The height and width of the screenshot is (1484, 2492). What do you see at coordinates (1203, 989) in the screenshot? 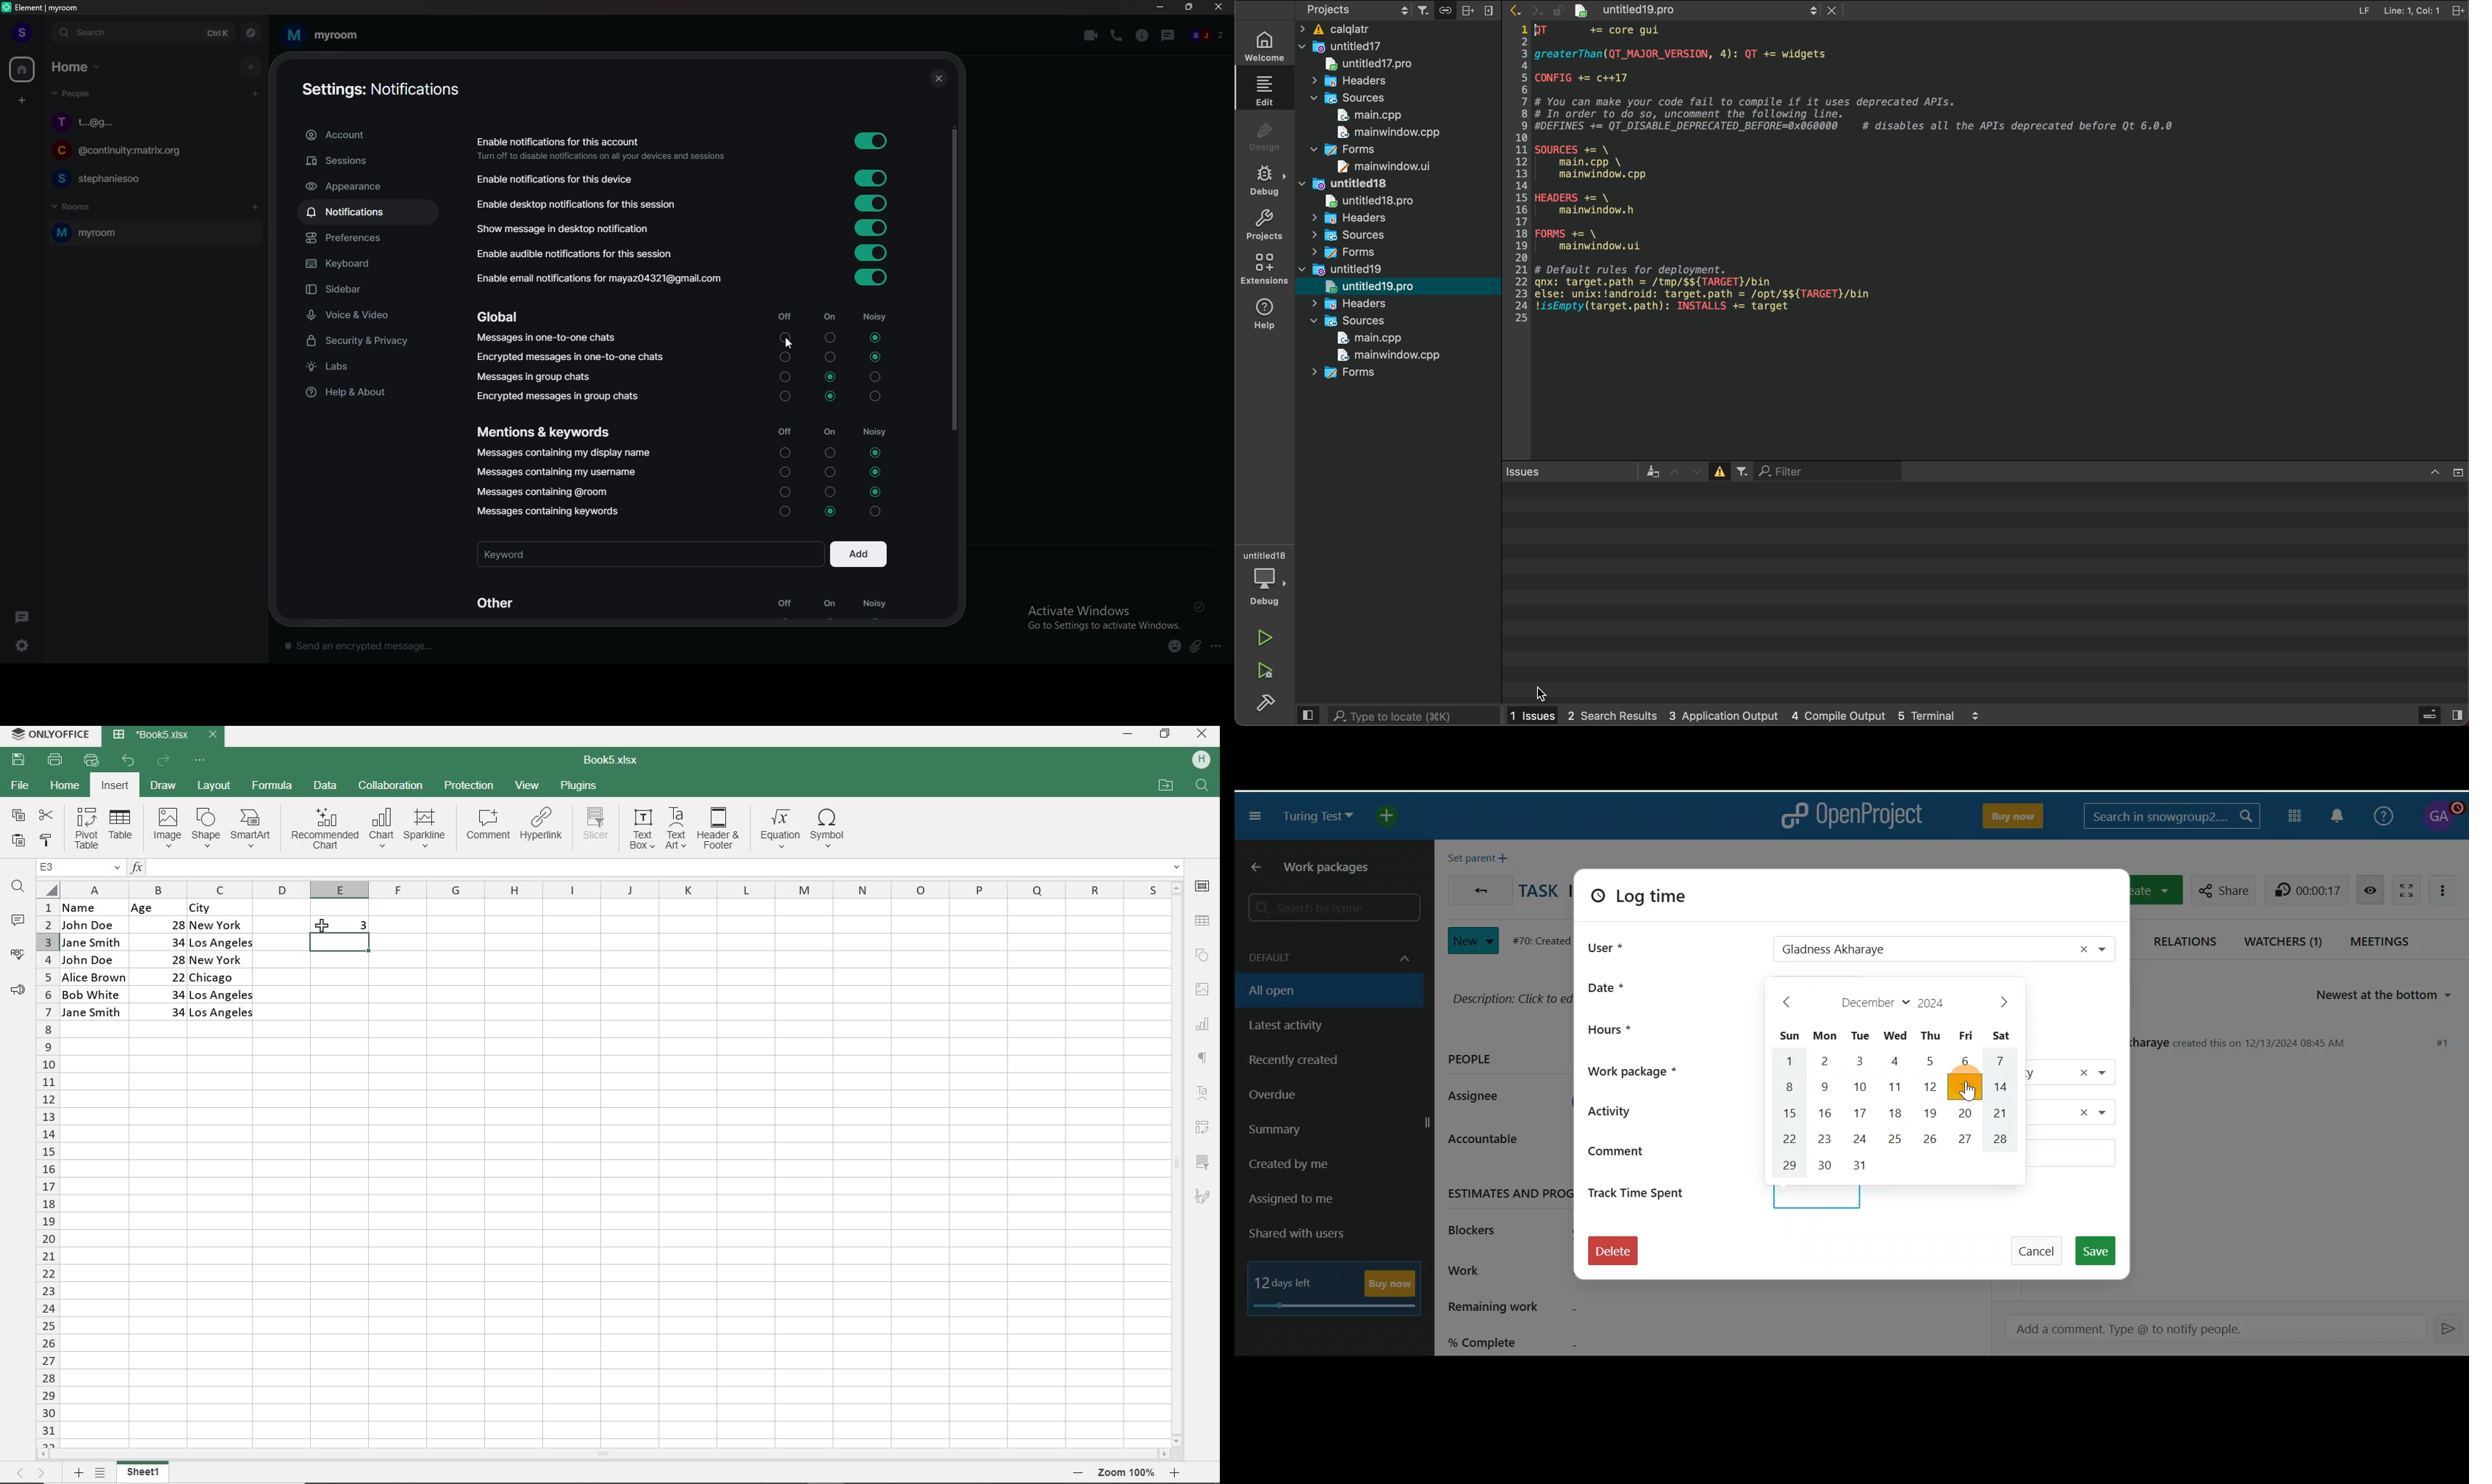
I see `IMAGE` at bounding box center [1203, 989].